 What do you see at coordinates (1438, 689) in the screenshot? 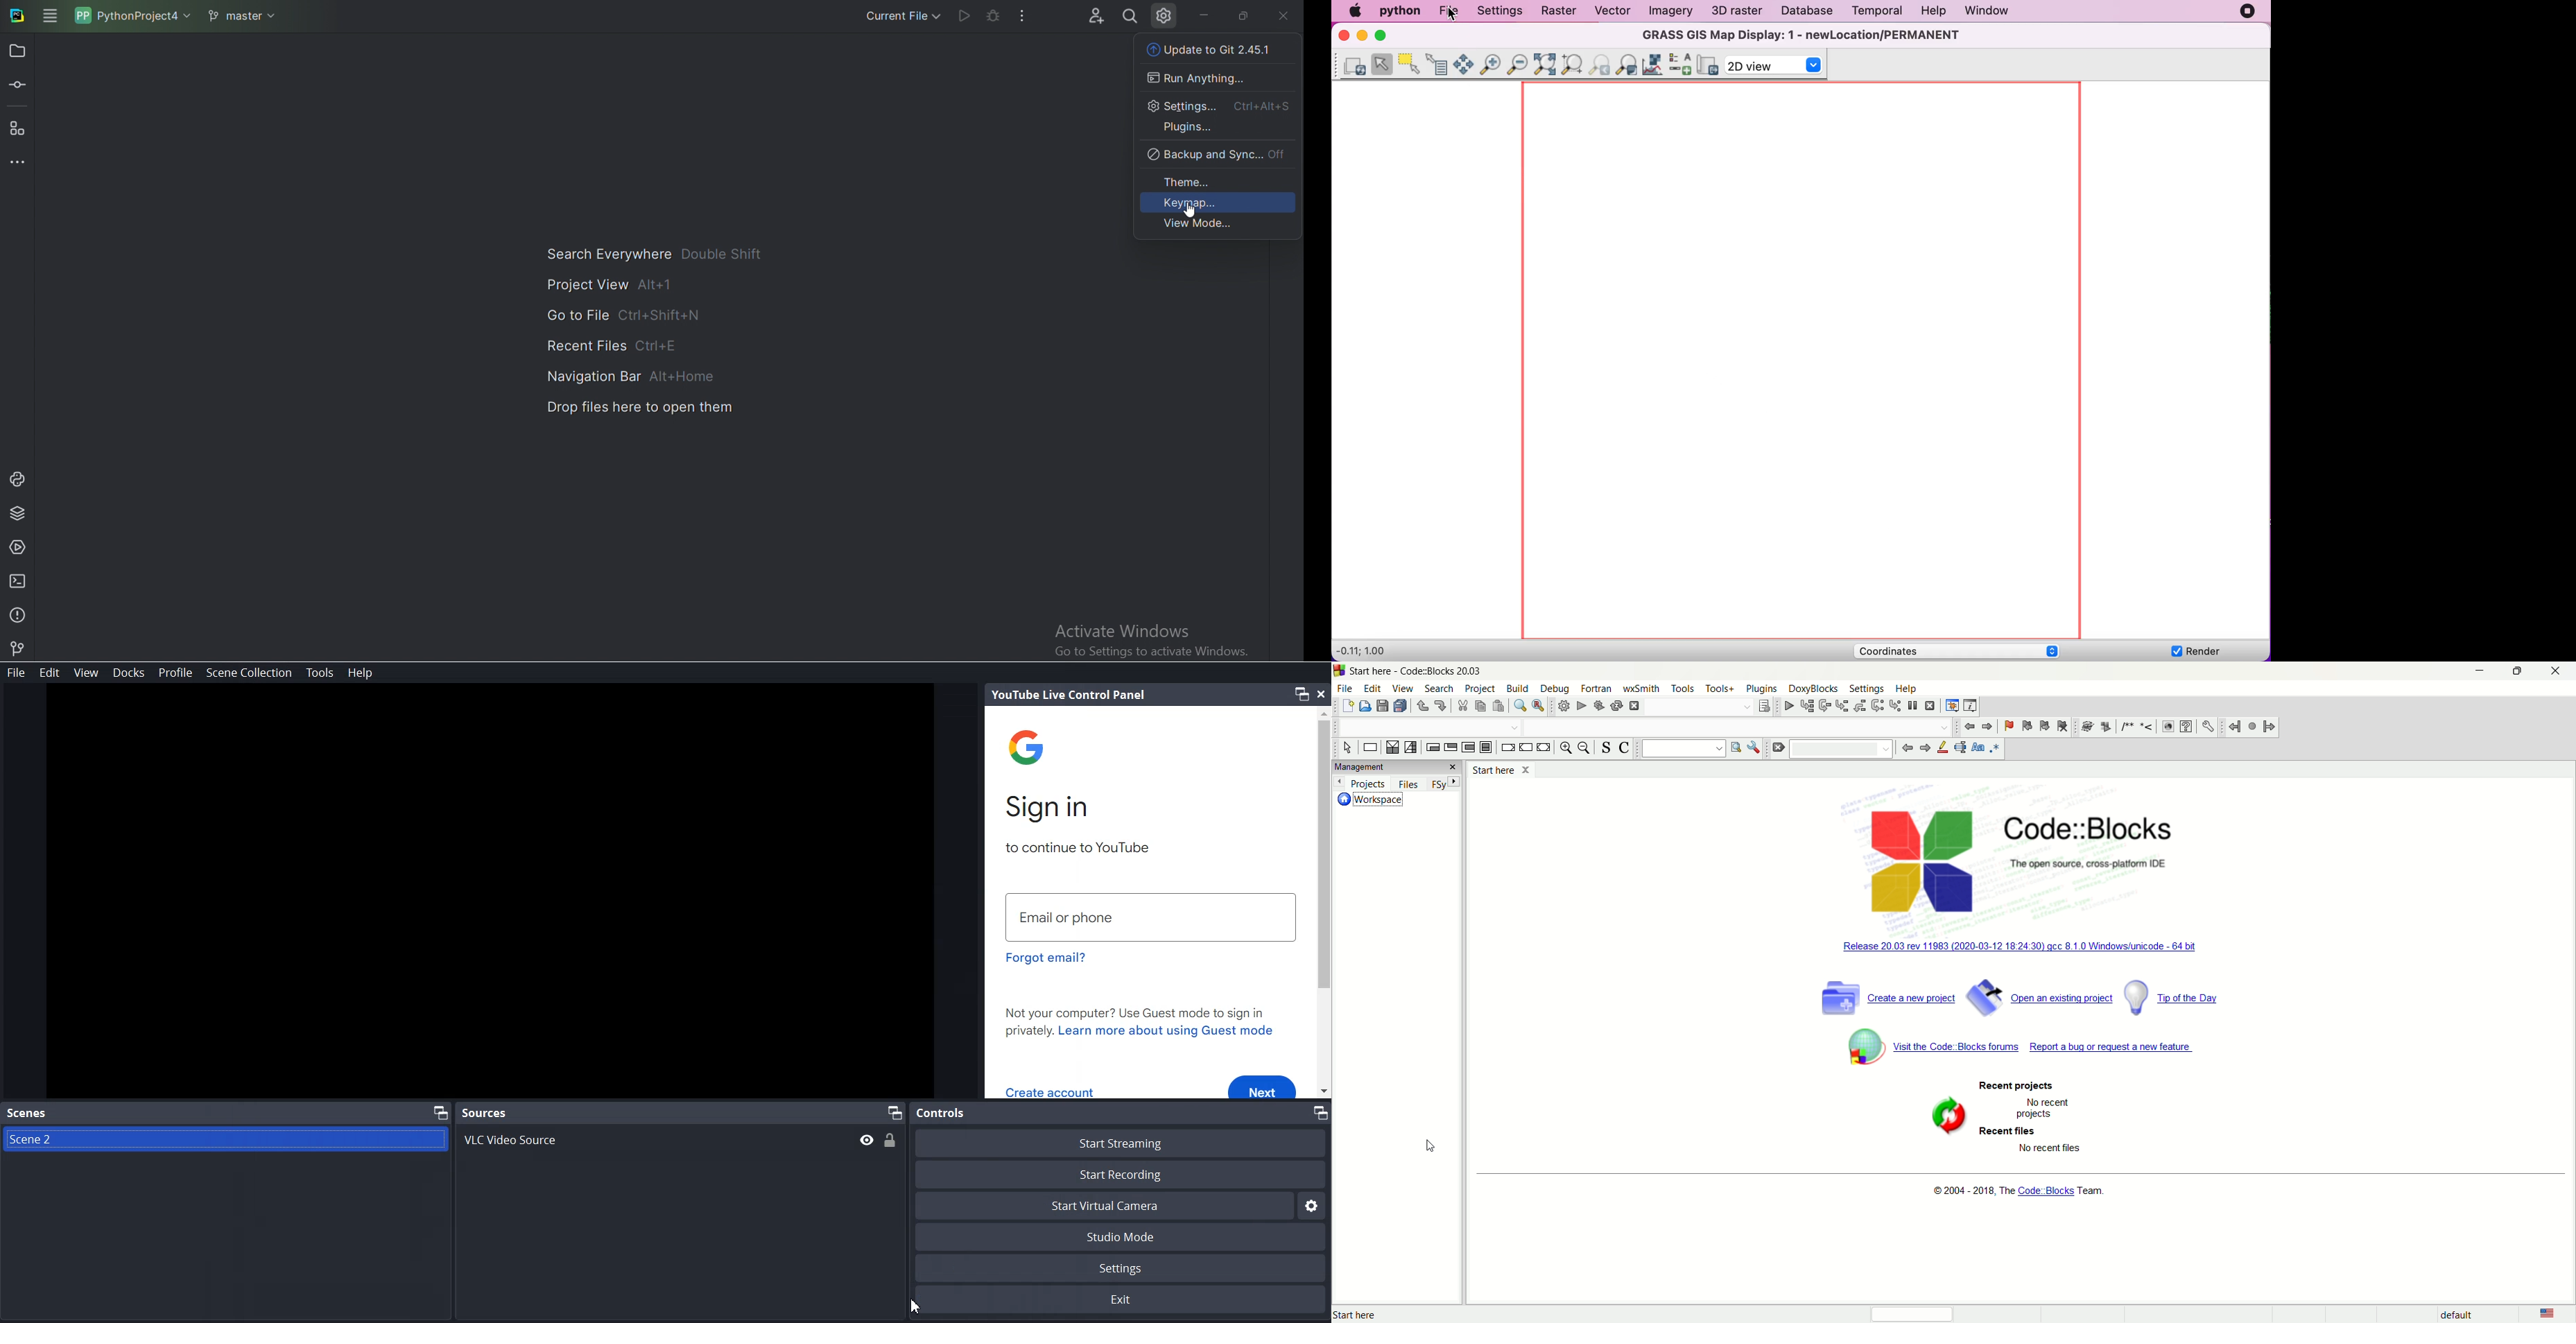
I see `search` at bounding box center [1438, 689].